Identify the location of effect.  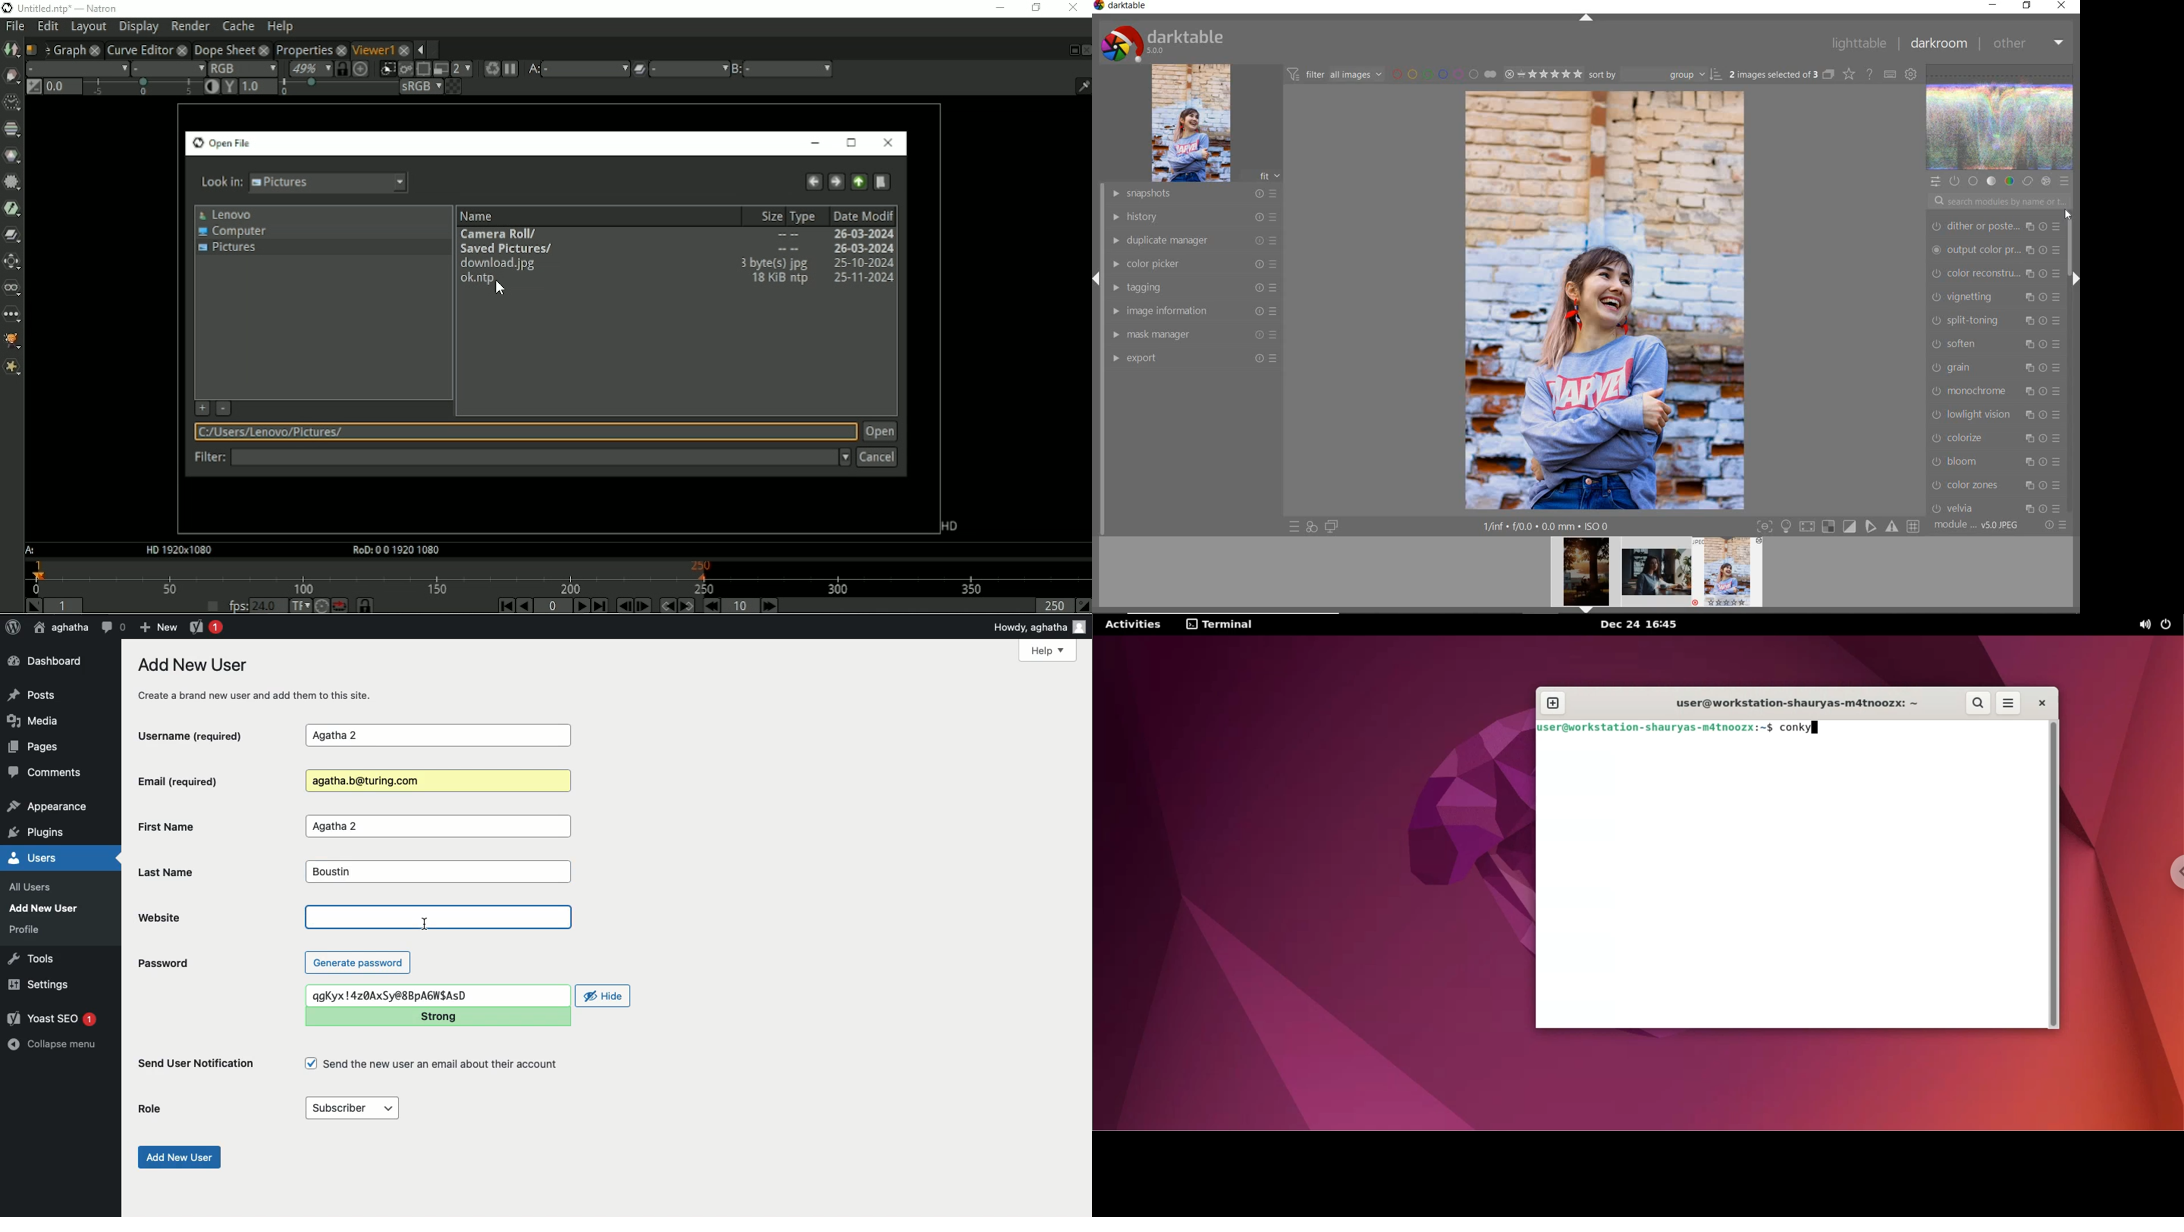
(2045, 181).